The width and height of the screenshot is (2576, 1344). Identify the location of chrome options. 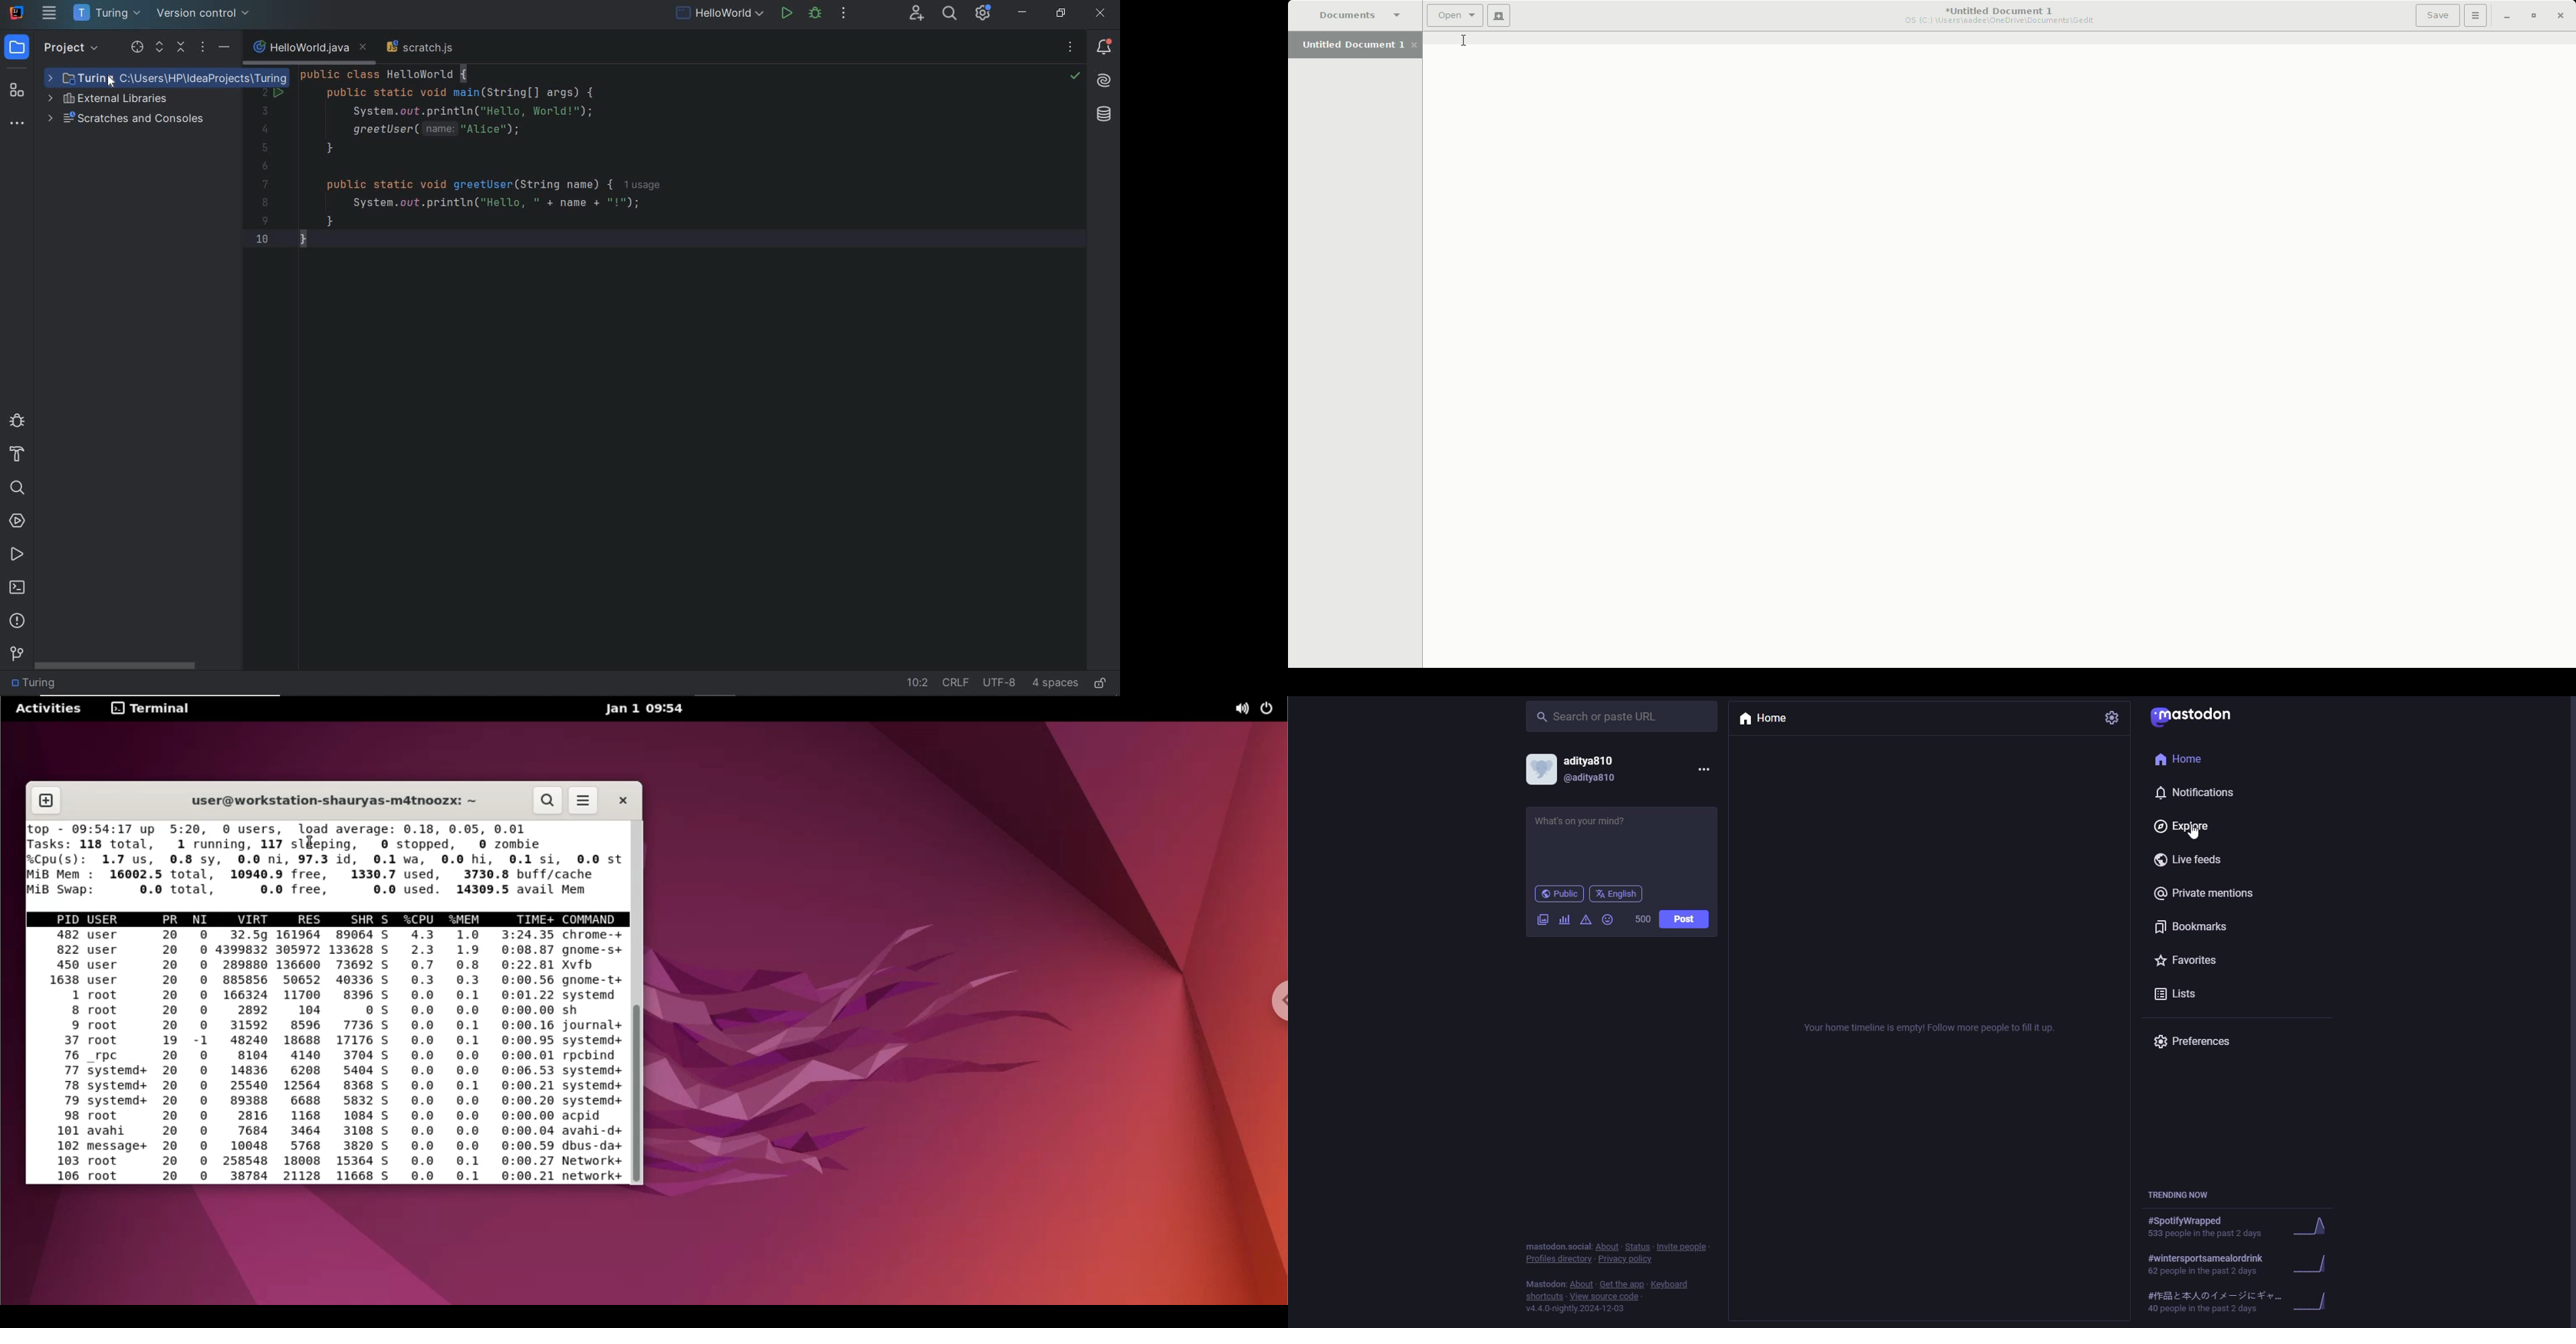
(1275, 1001).